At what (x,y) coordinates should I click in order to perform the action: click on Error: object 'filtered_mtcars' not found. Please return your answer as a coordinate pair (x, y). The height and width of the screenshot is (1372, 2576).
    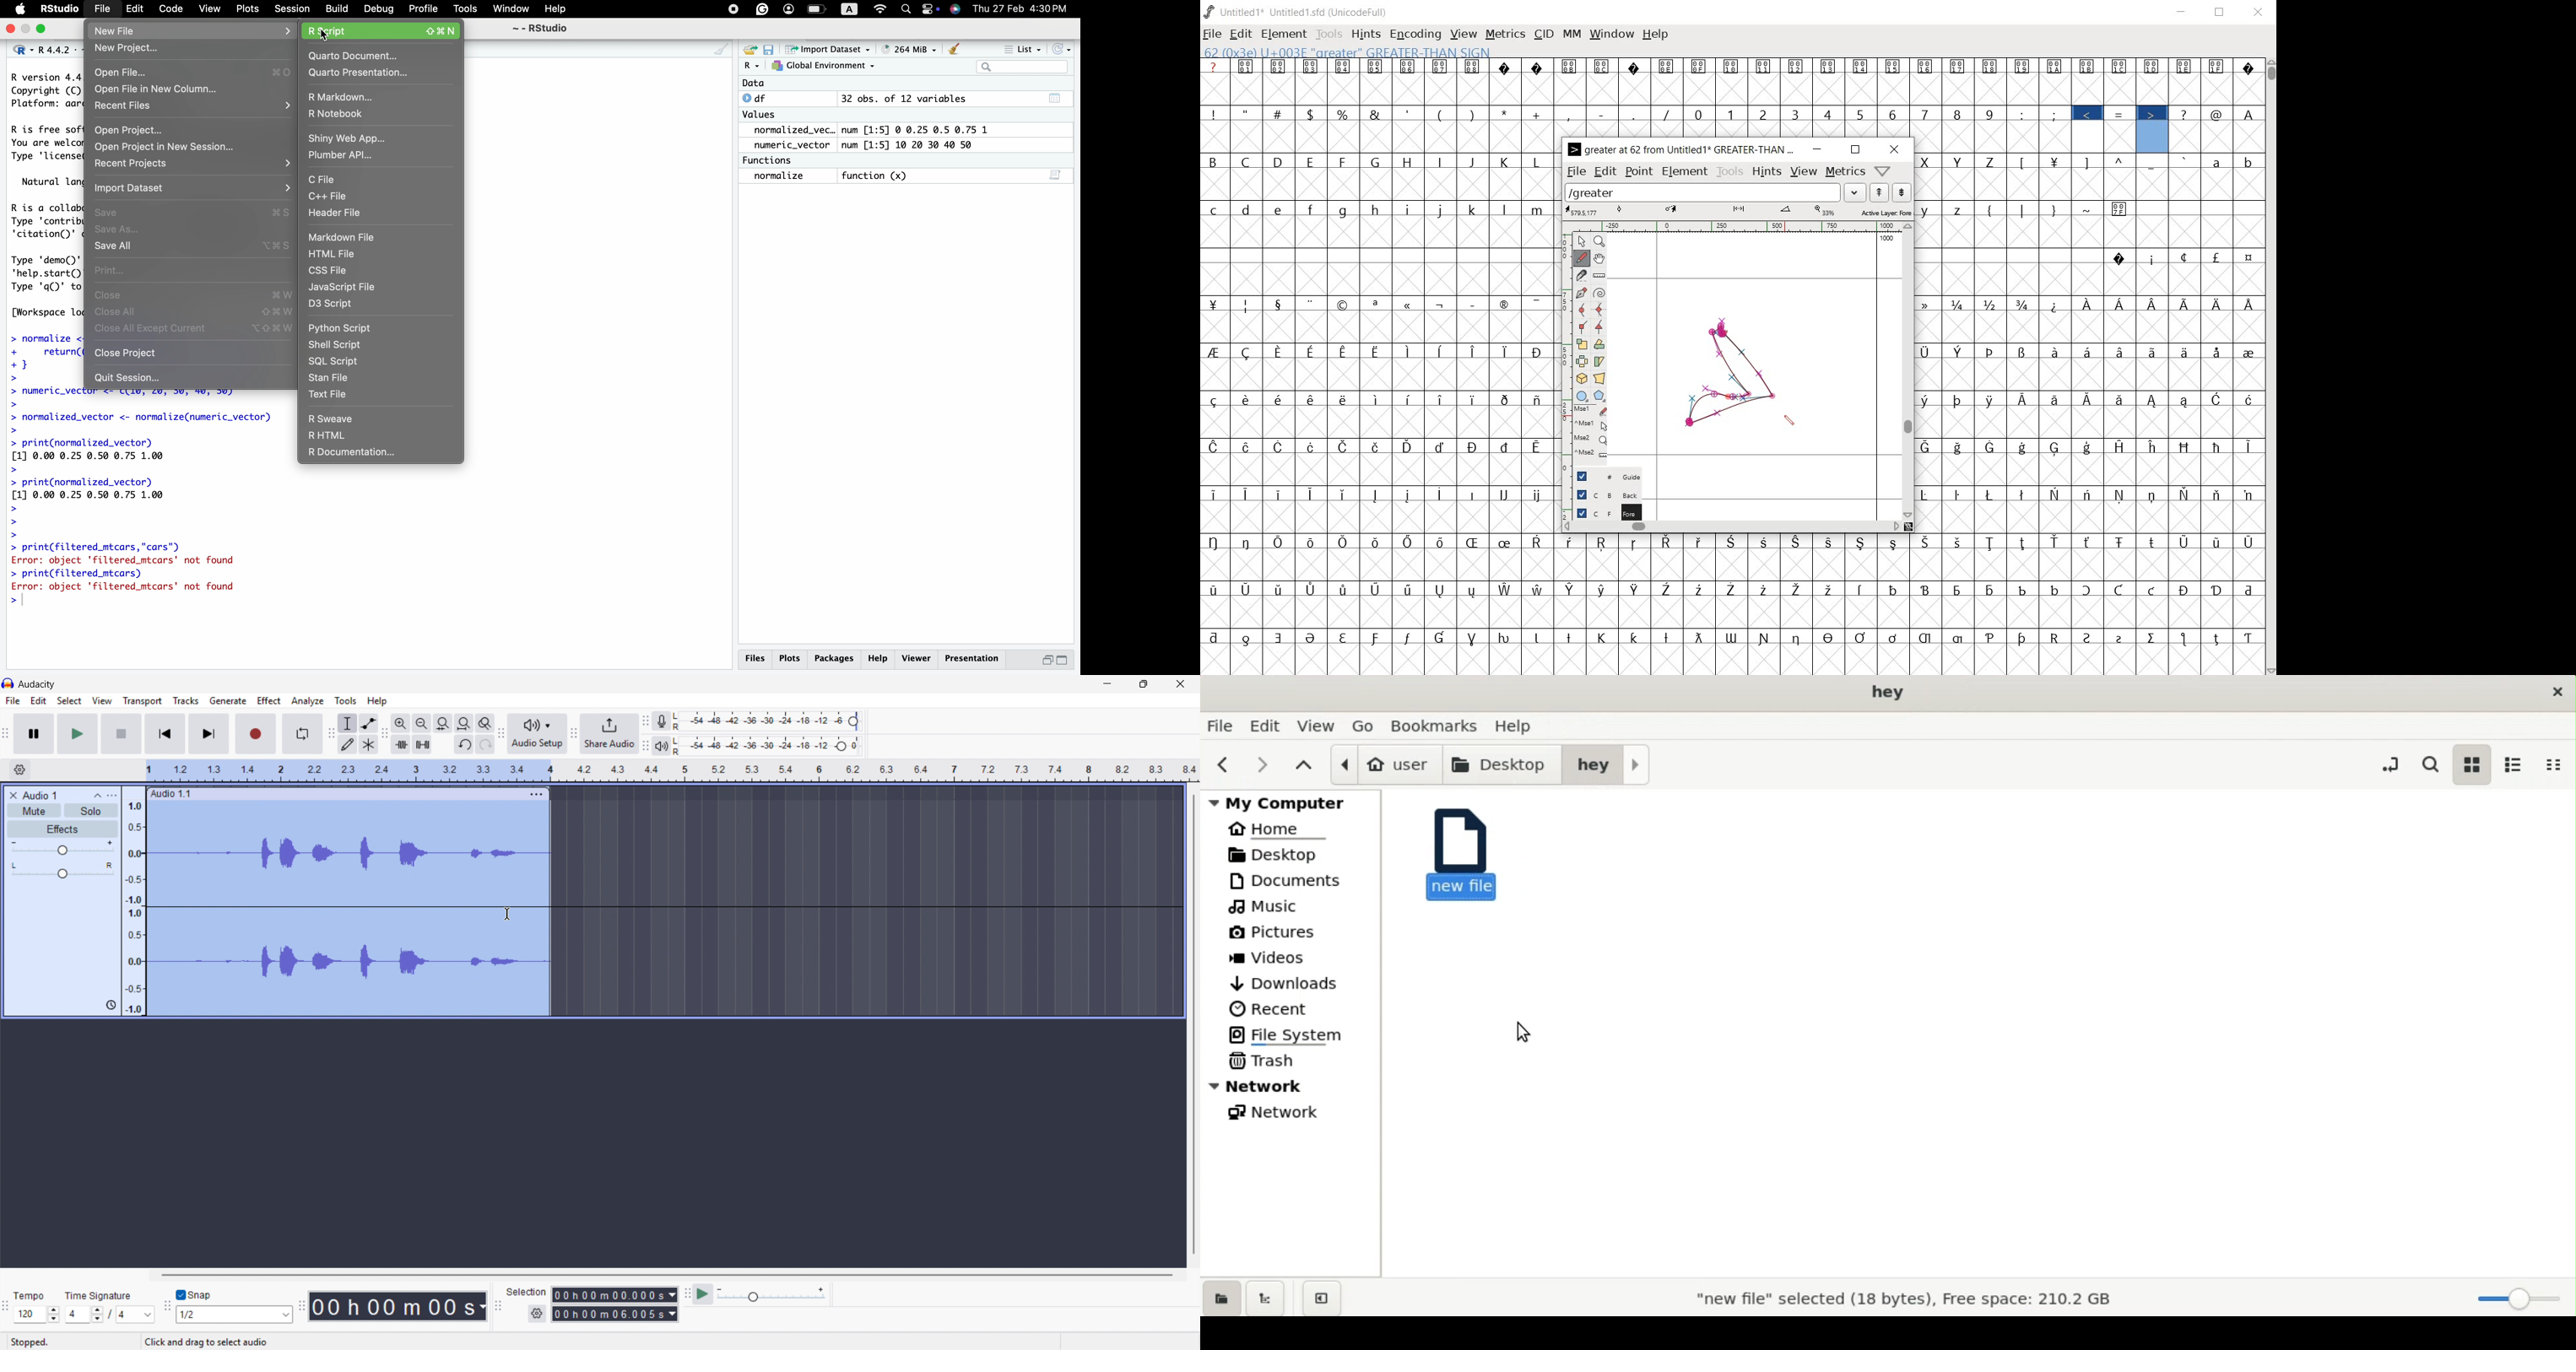
    Looking at the image, I should click on (127, 588).